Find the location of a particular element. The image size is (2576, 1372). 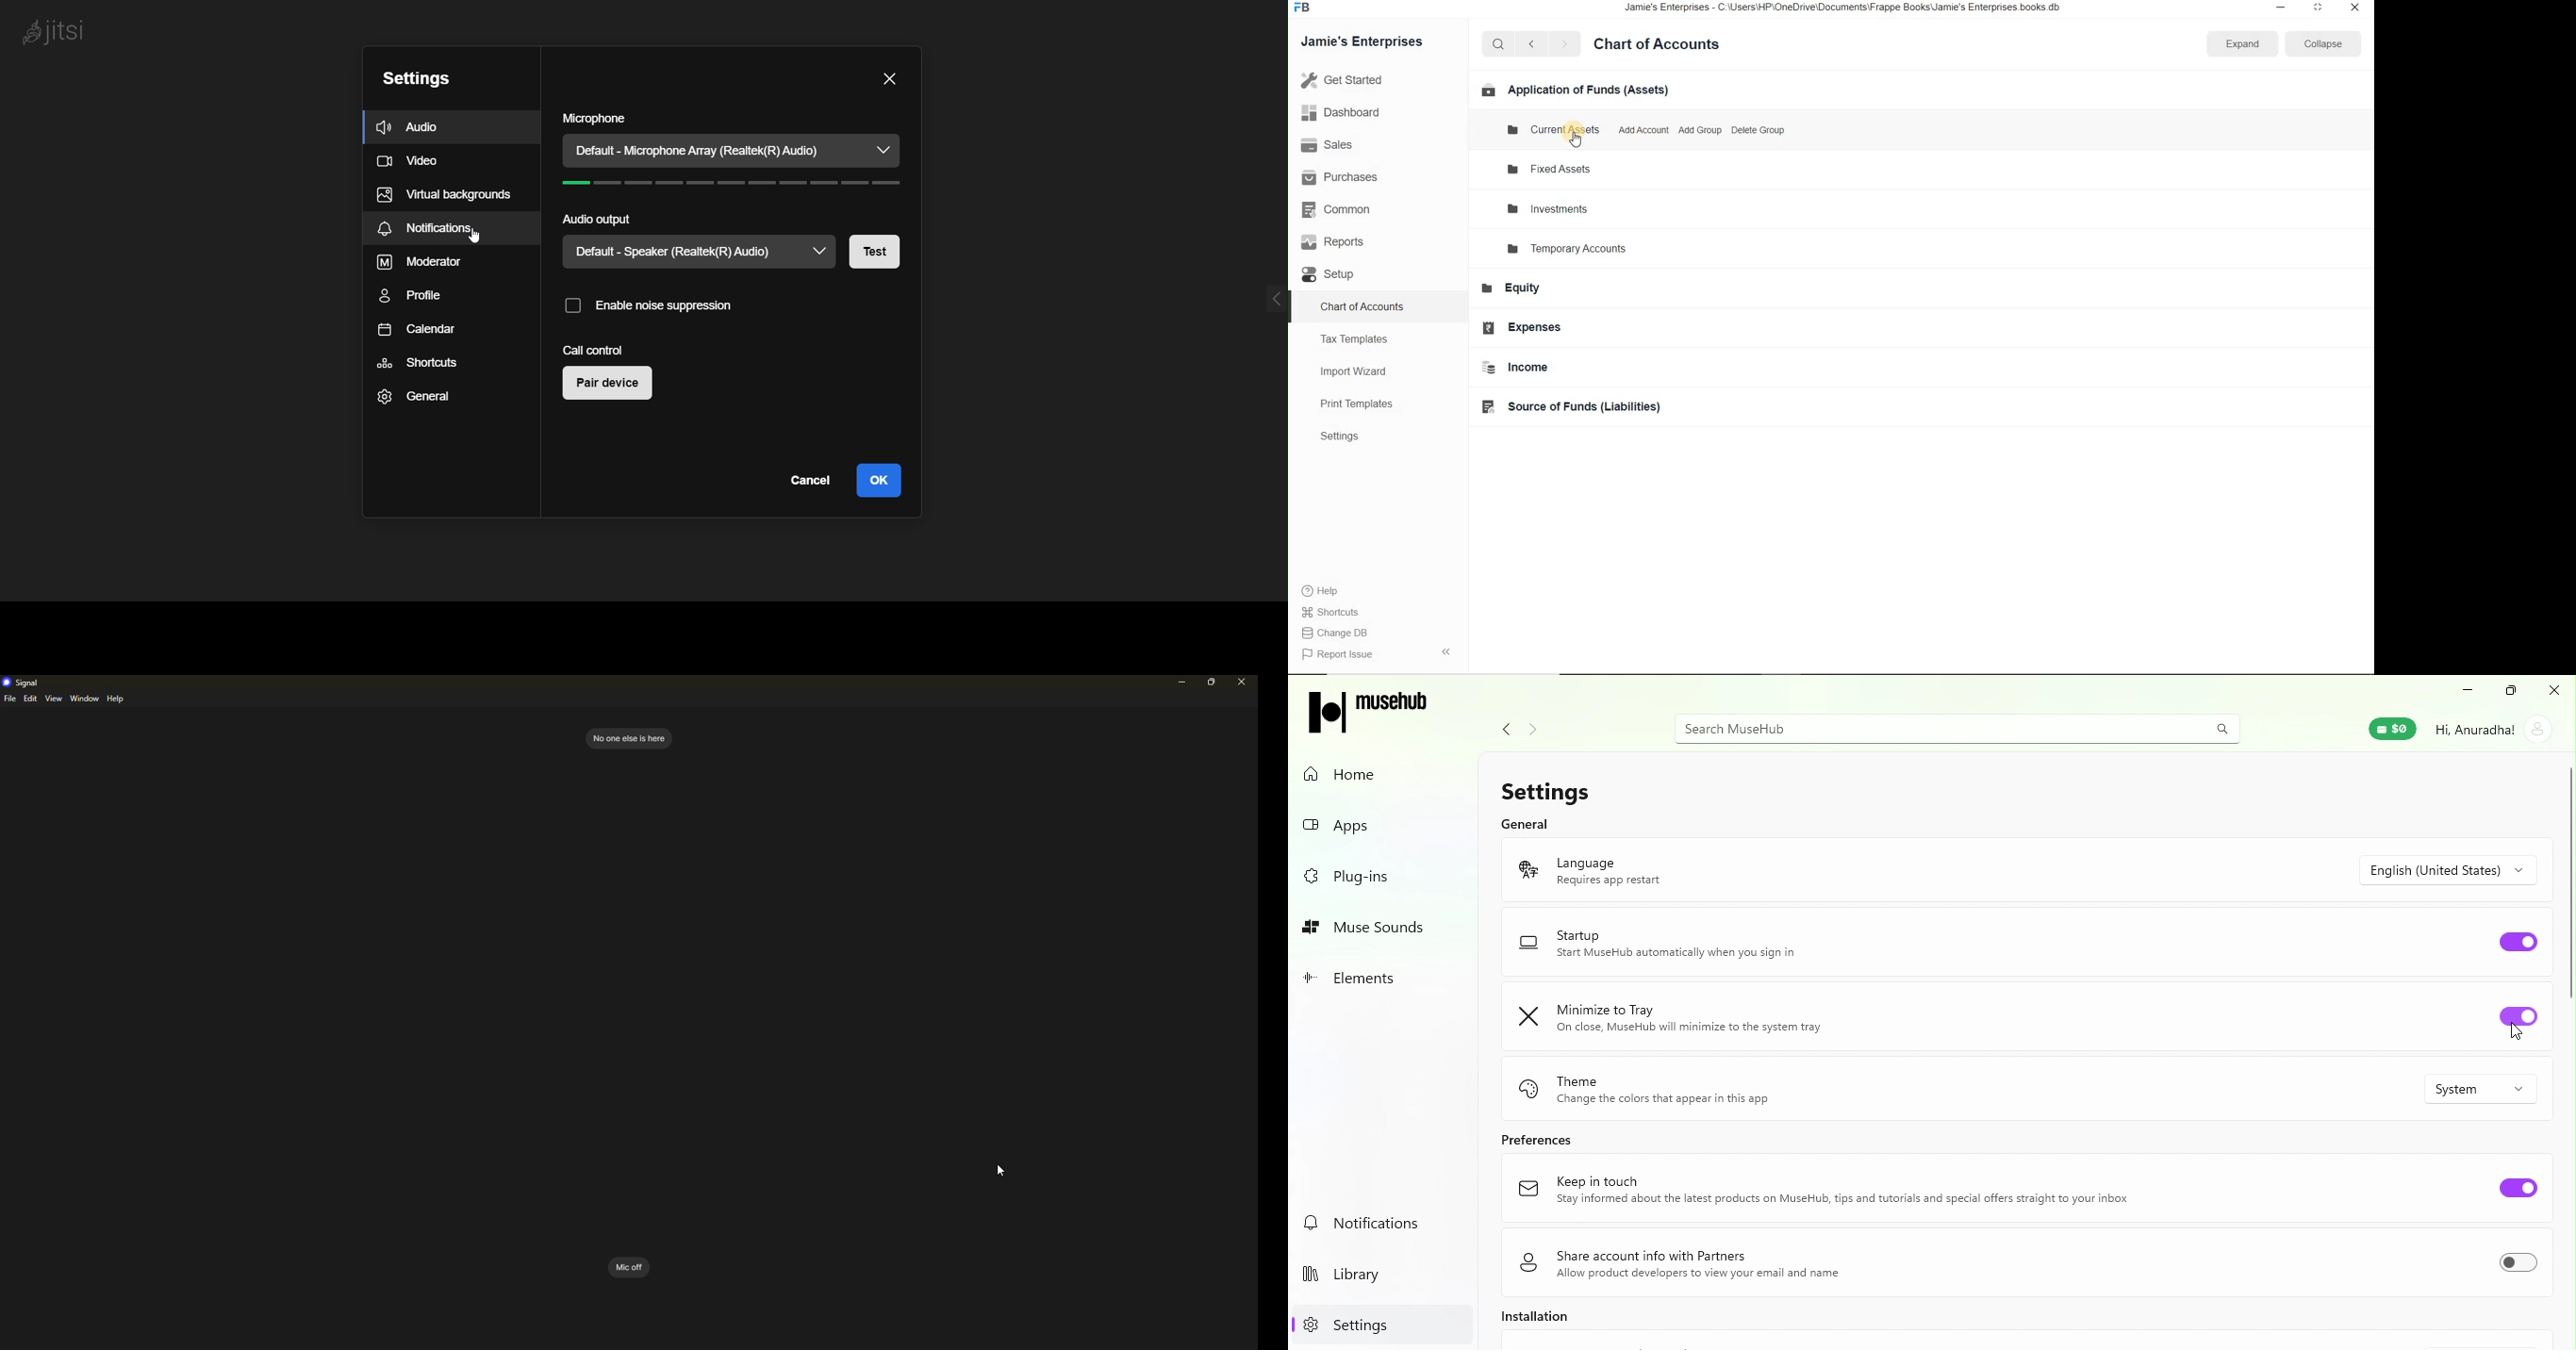

Chart of Accounts is located at coordinates (1662, 45).